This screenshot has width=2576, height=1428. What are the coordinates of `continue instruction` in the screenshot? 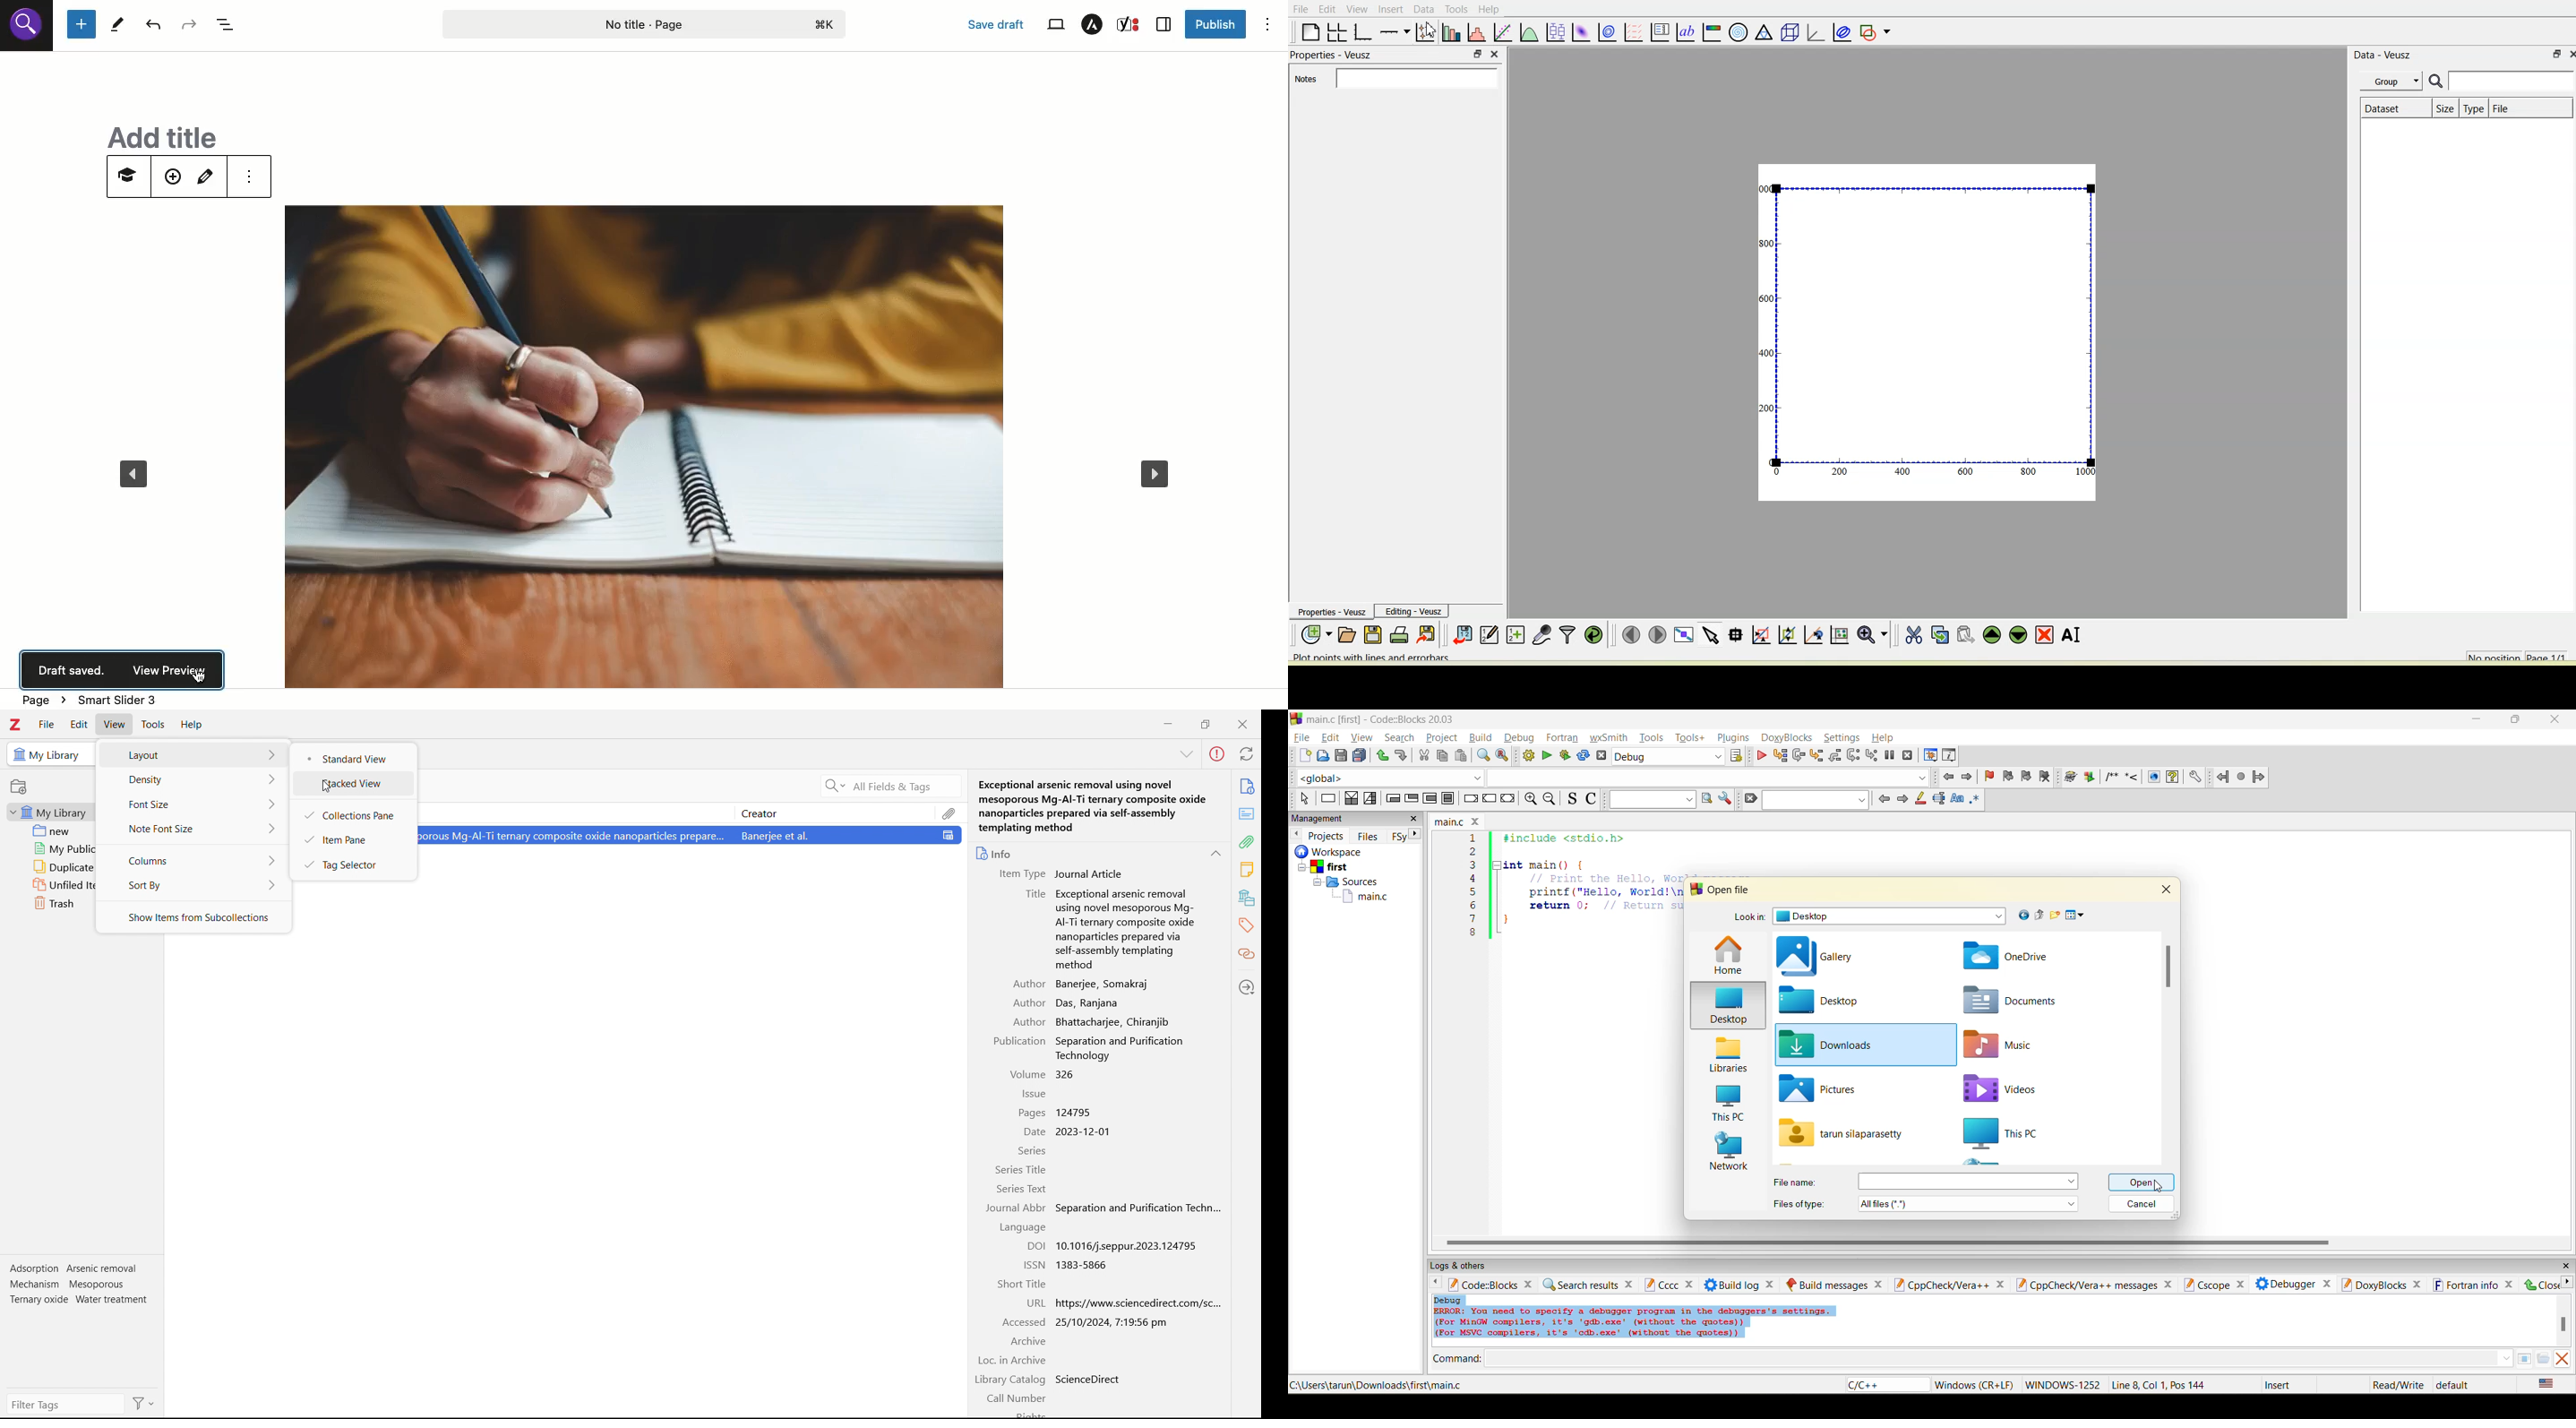 It's located at (1489, 799).